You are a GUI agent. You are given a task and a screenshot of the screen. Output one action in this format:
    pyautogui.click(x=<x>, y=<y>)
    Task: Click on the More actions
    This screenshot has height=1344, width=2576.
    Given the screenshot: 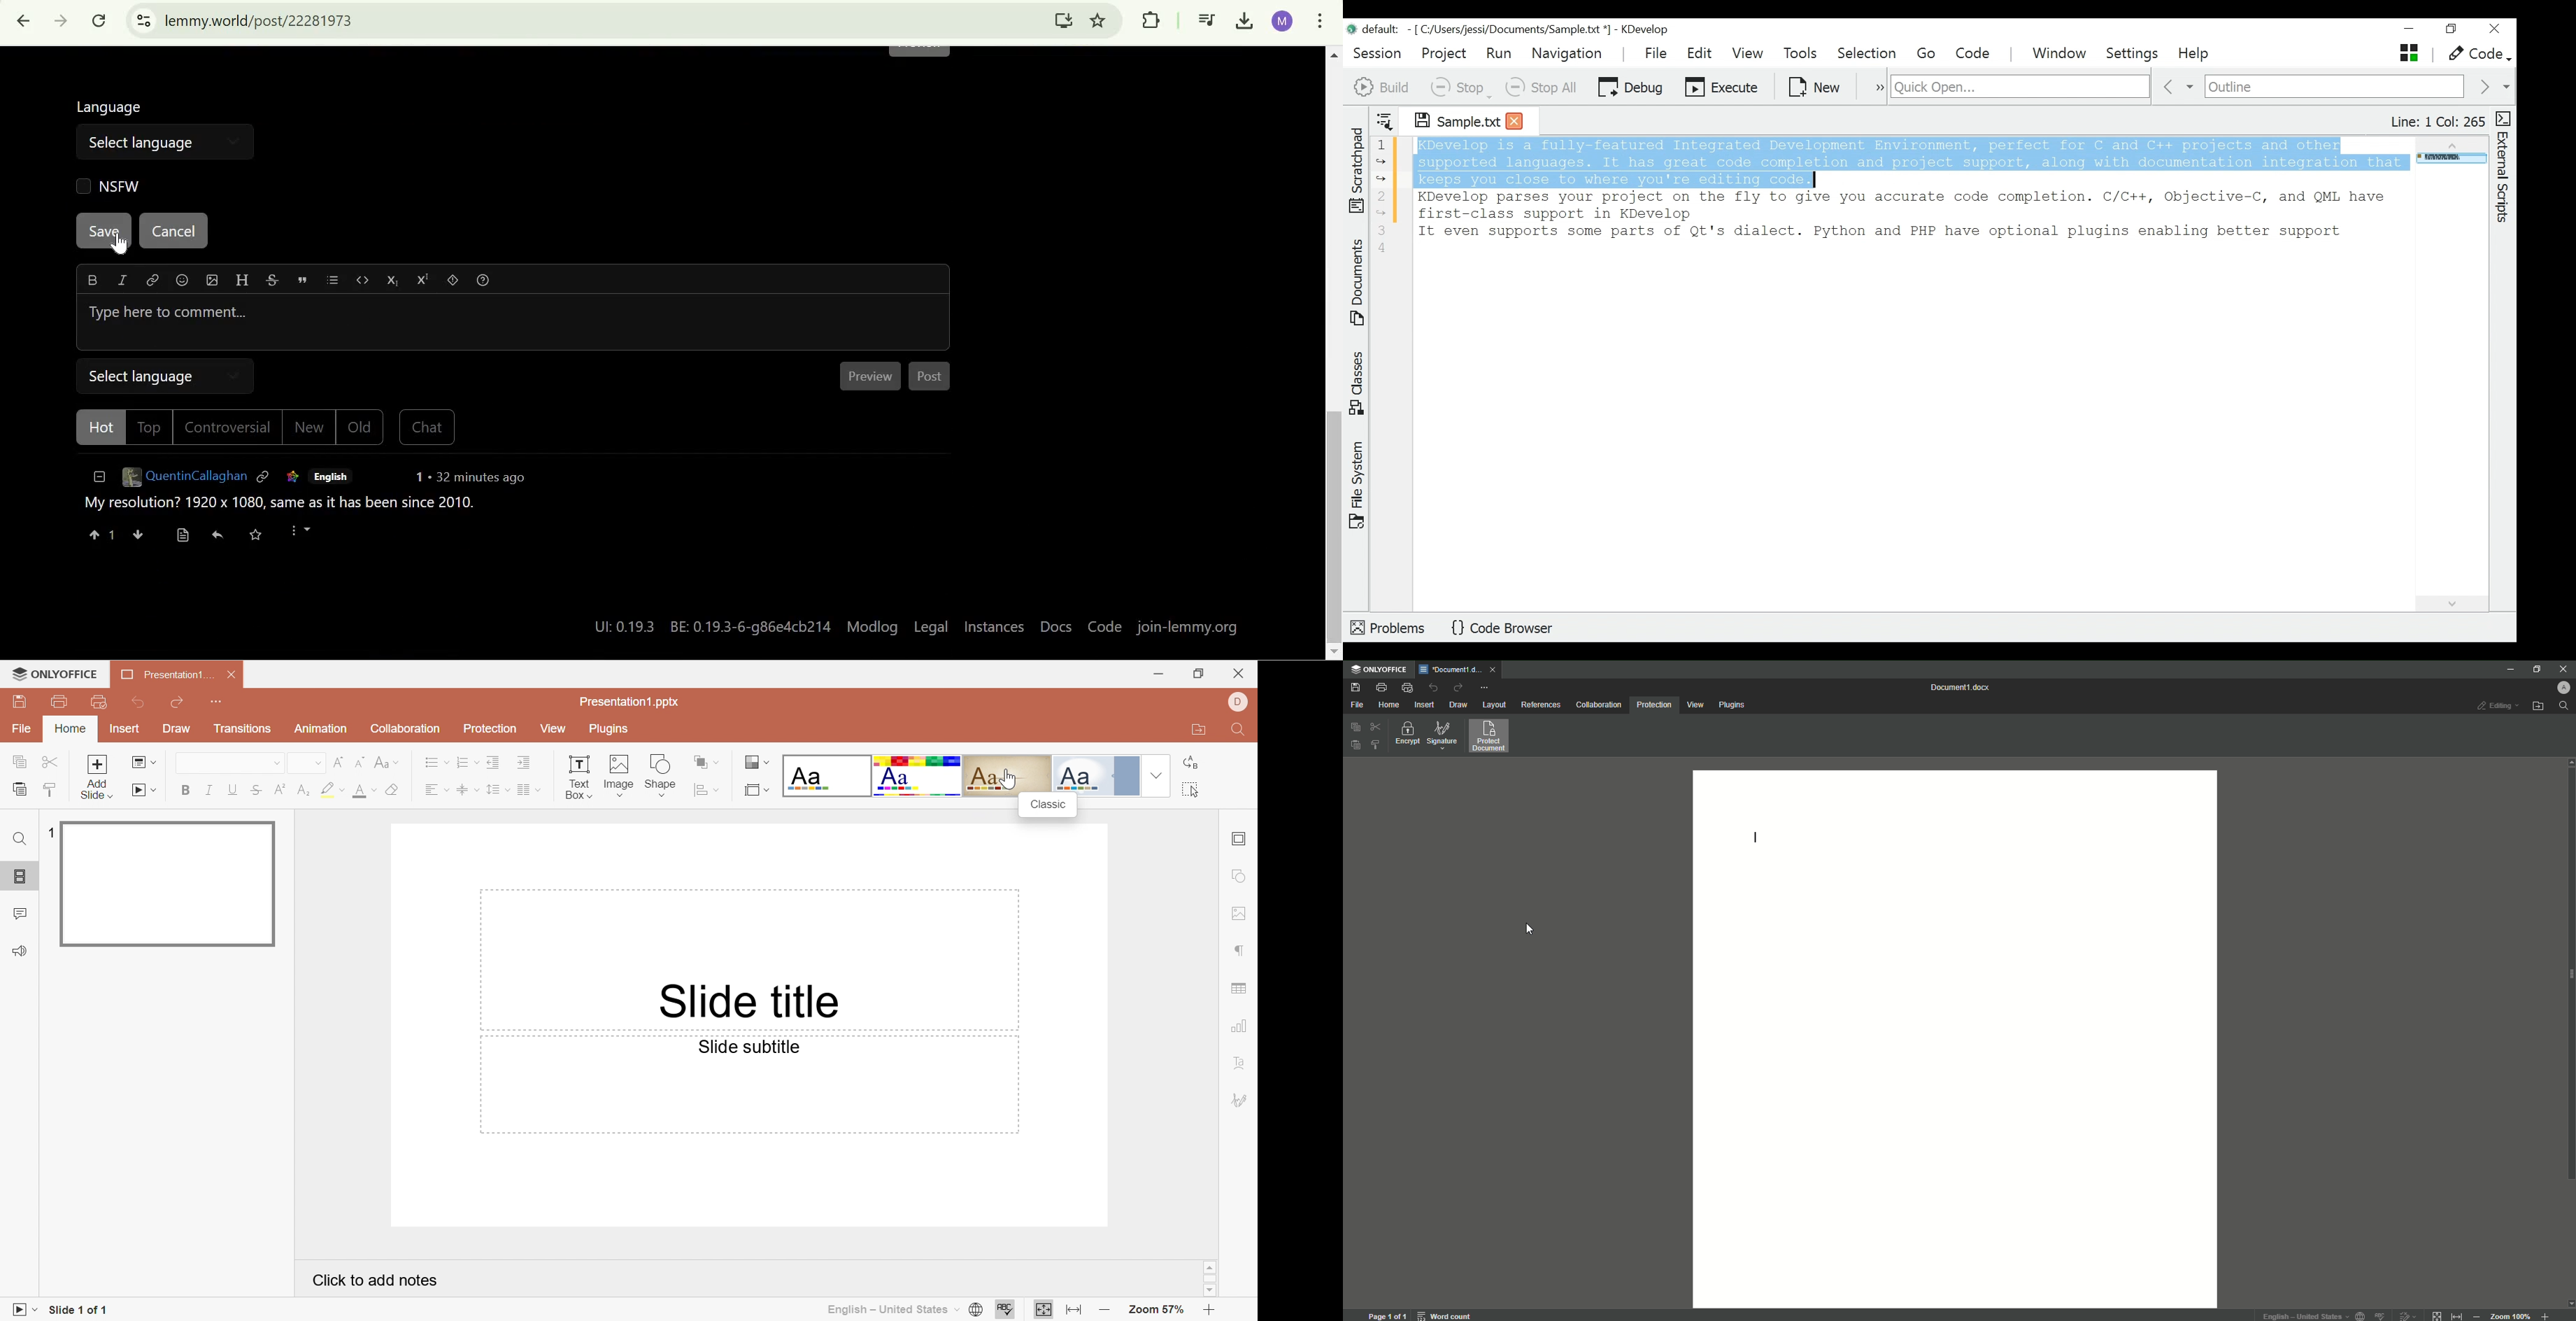 What is the action you would take?
    pyautogui.click(x=1486, y=687)
    